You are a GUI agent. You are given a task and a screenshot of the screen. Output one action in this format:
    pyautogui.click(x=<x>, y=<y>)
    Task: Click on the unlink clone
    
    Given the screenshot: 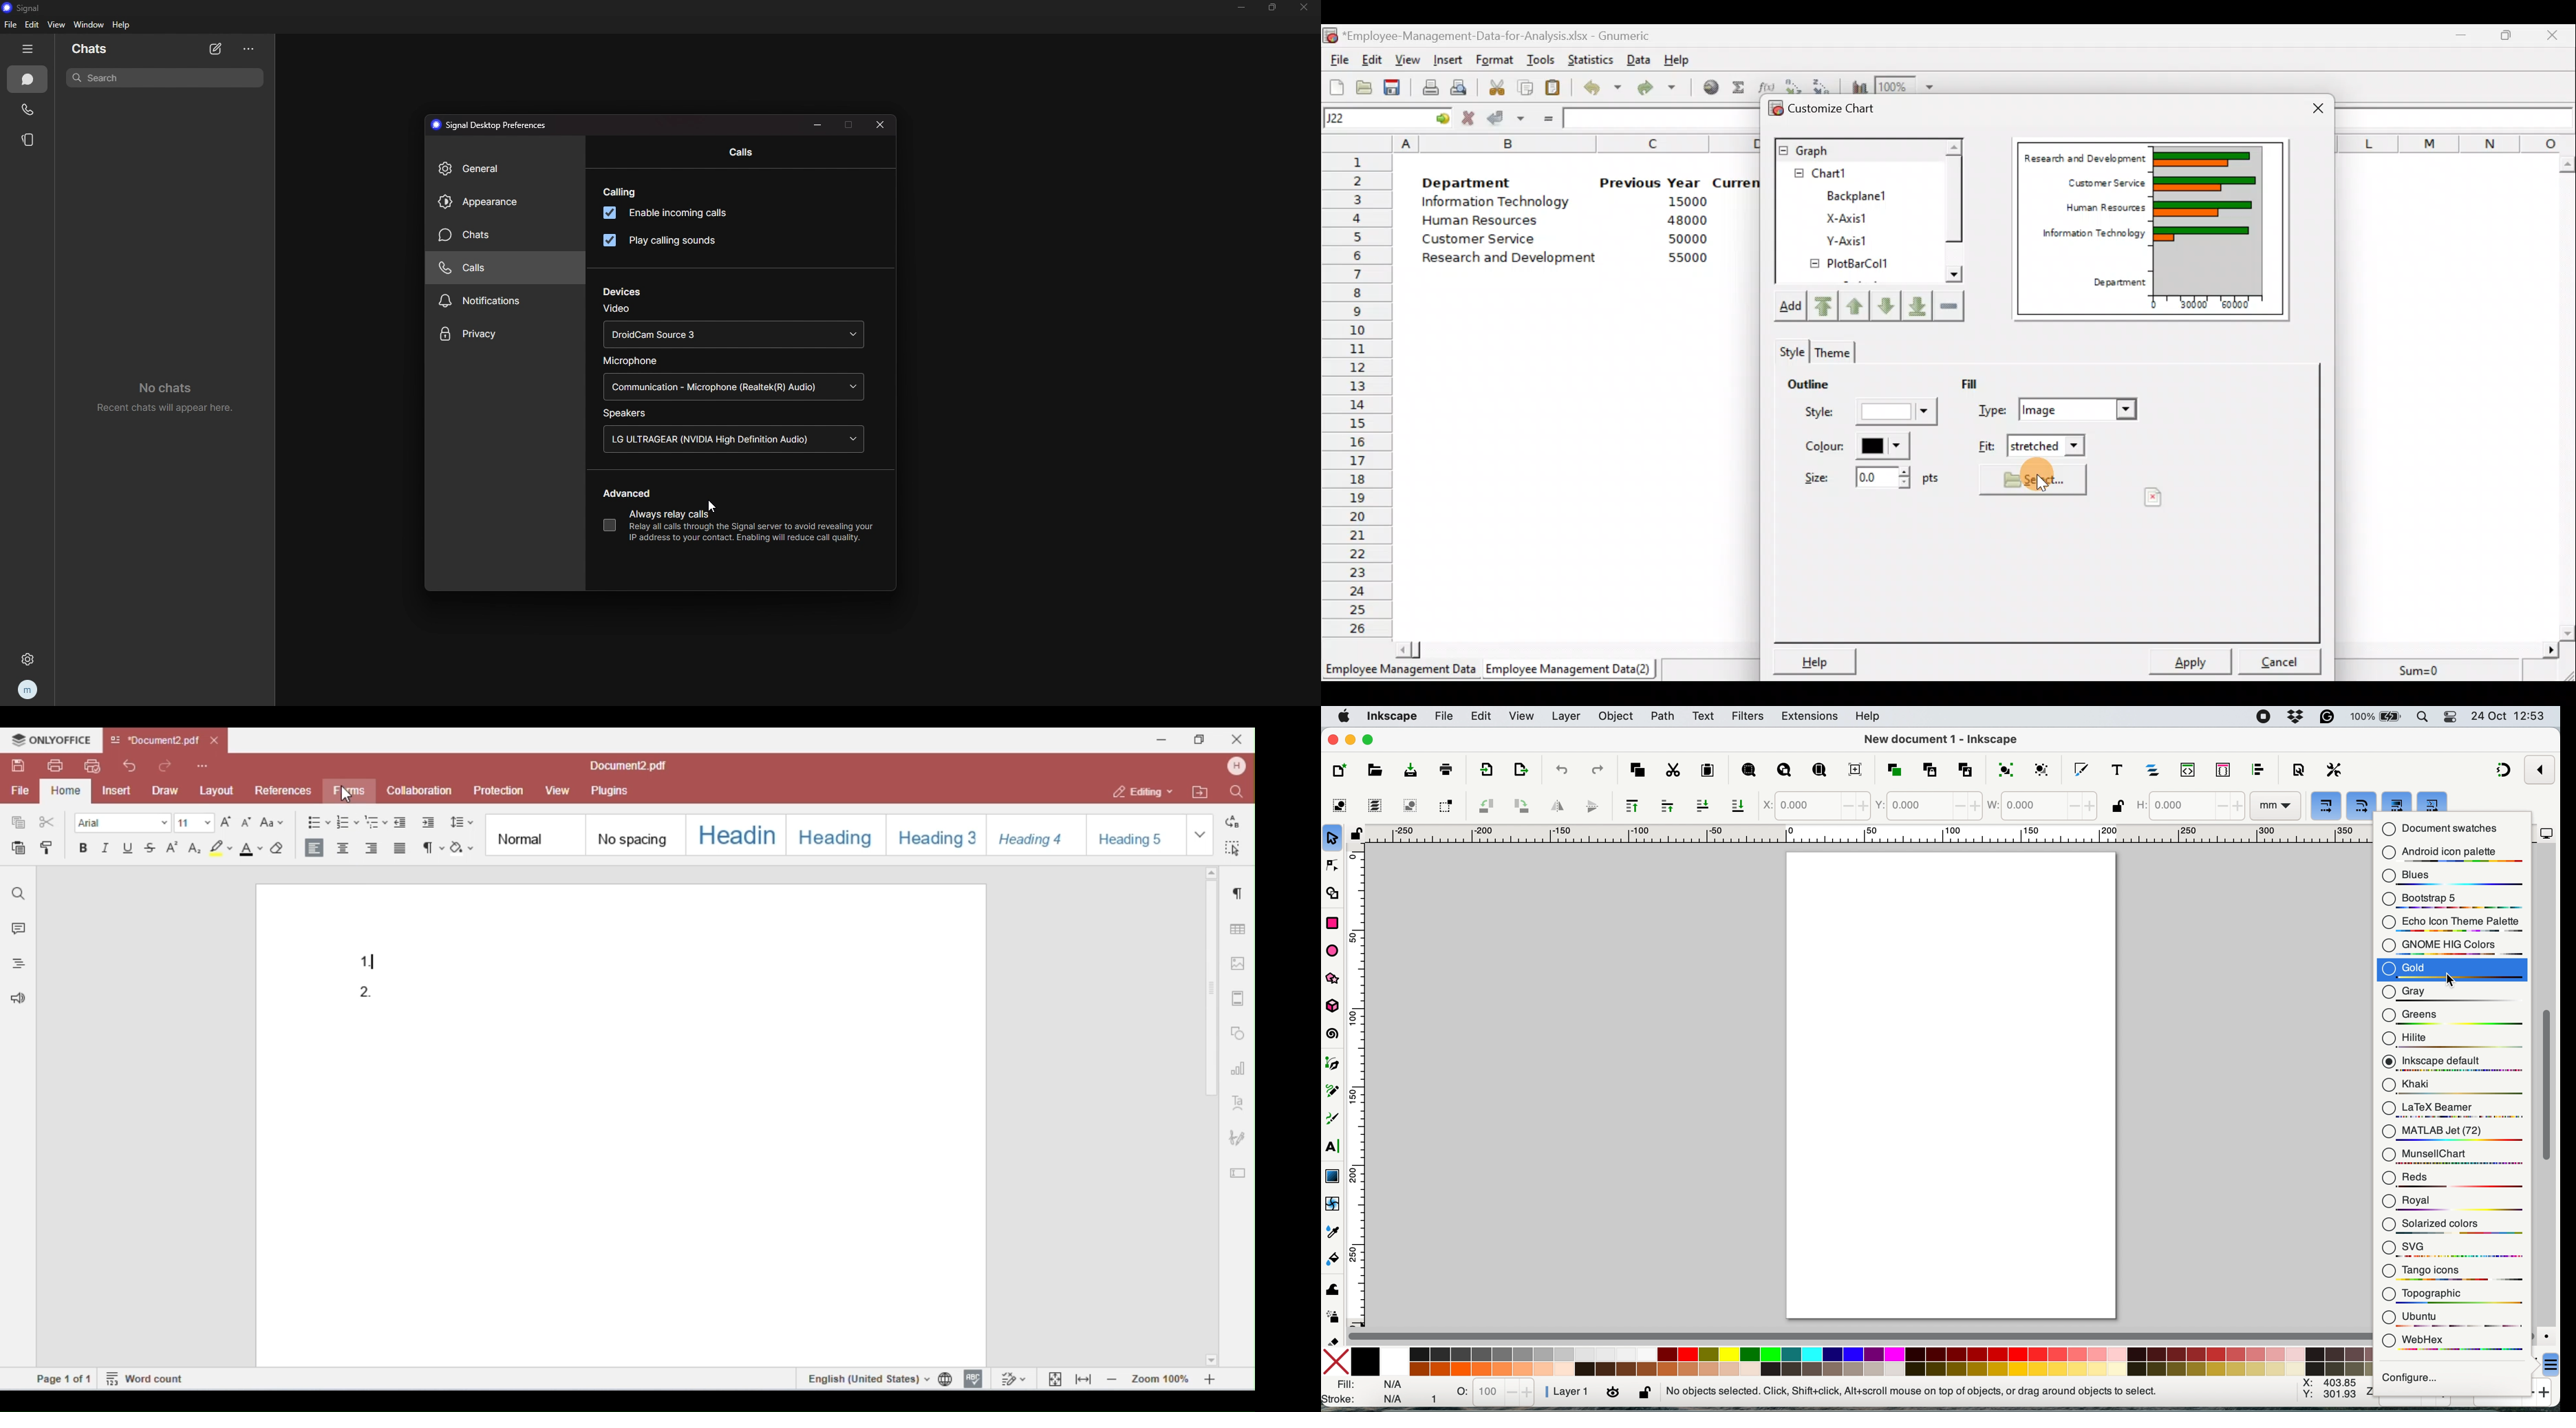 What is the action you would take?
    pyautogui.click(x=1965, y=769)
    